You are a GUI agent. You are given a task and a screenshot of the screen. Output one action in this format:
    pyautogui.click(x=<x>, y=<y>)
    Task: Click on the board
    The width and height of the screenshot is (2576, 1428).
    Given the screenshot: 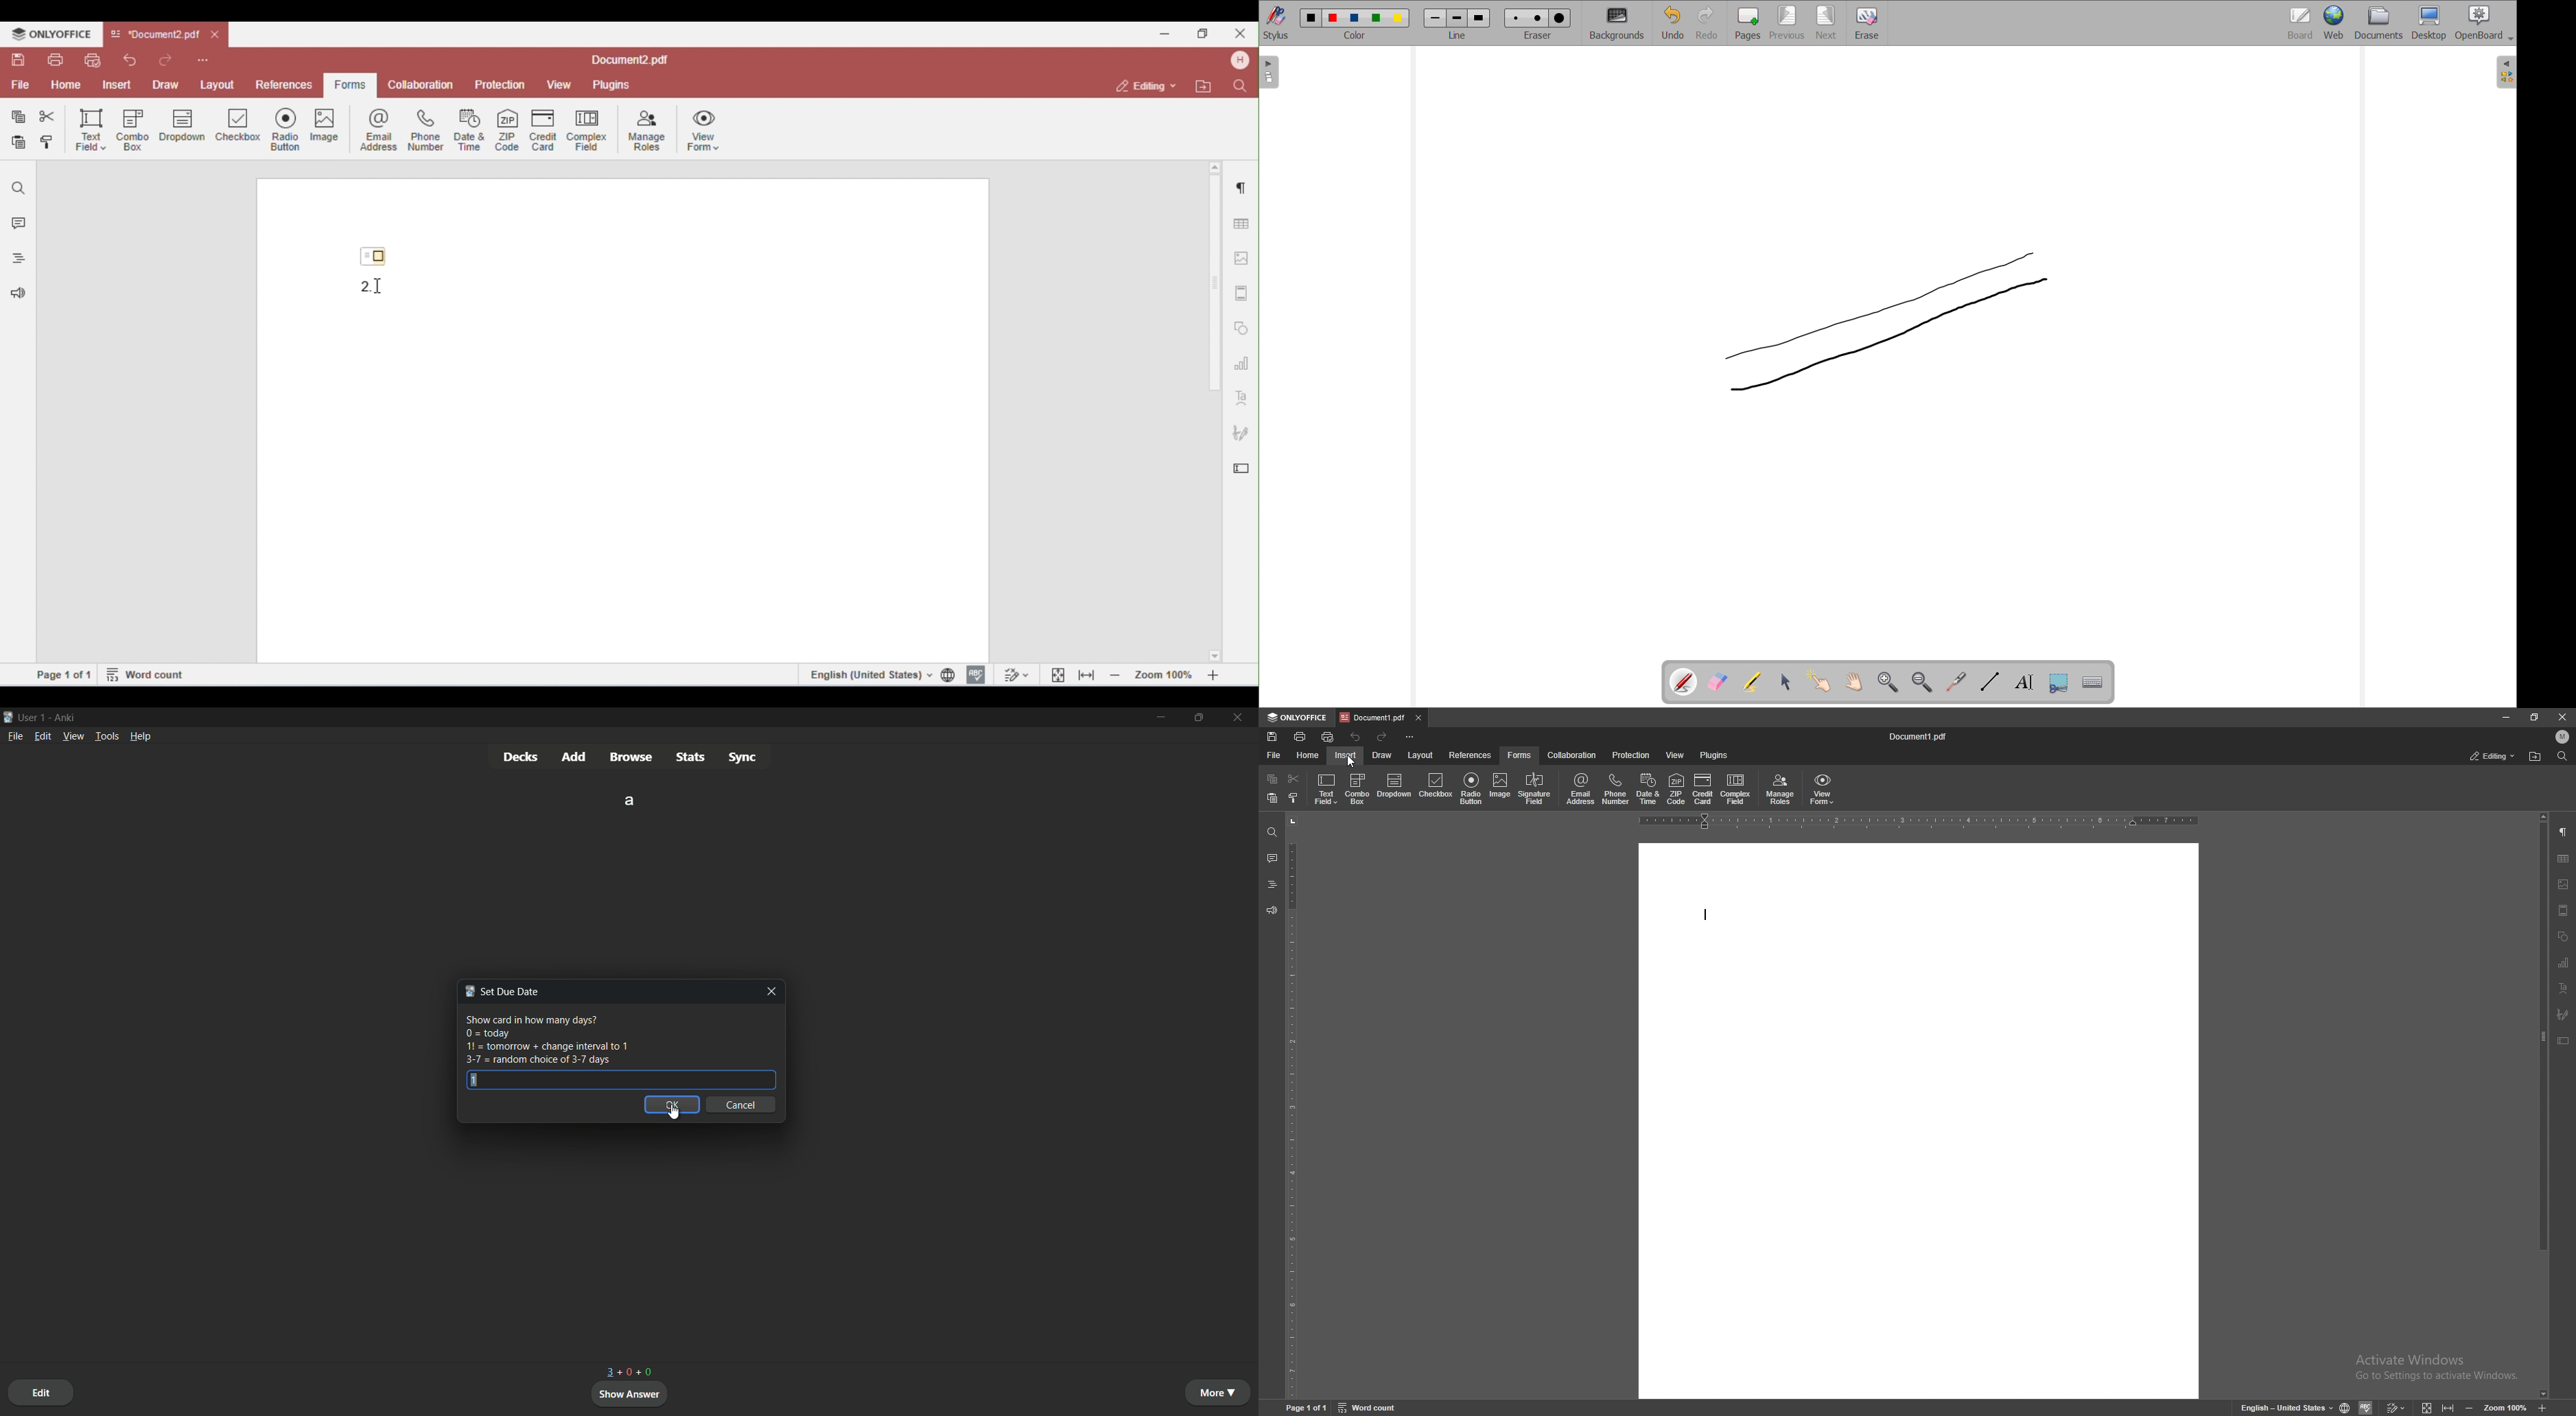 What is the action you would take?
    pyautogui.click(x=2300, y=23)
    